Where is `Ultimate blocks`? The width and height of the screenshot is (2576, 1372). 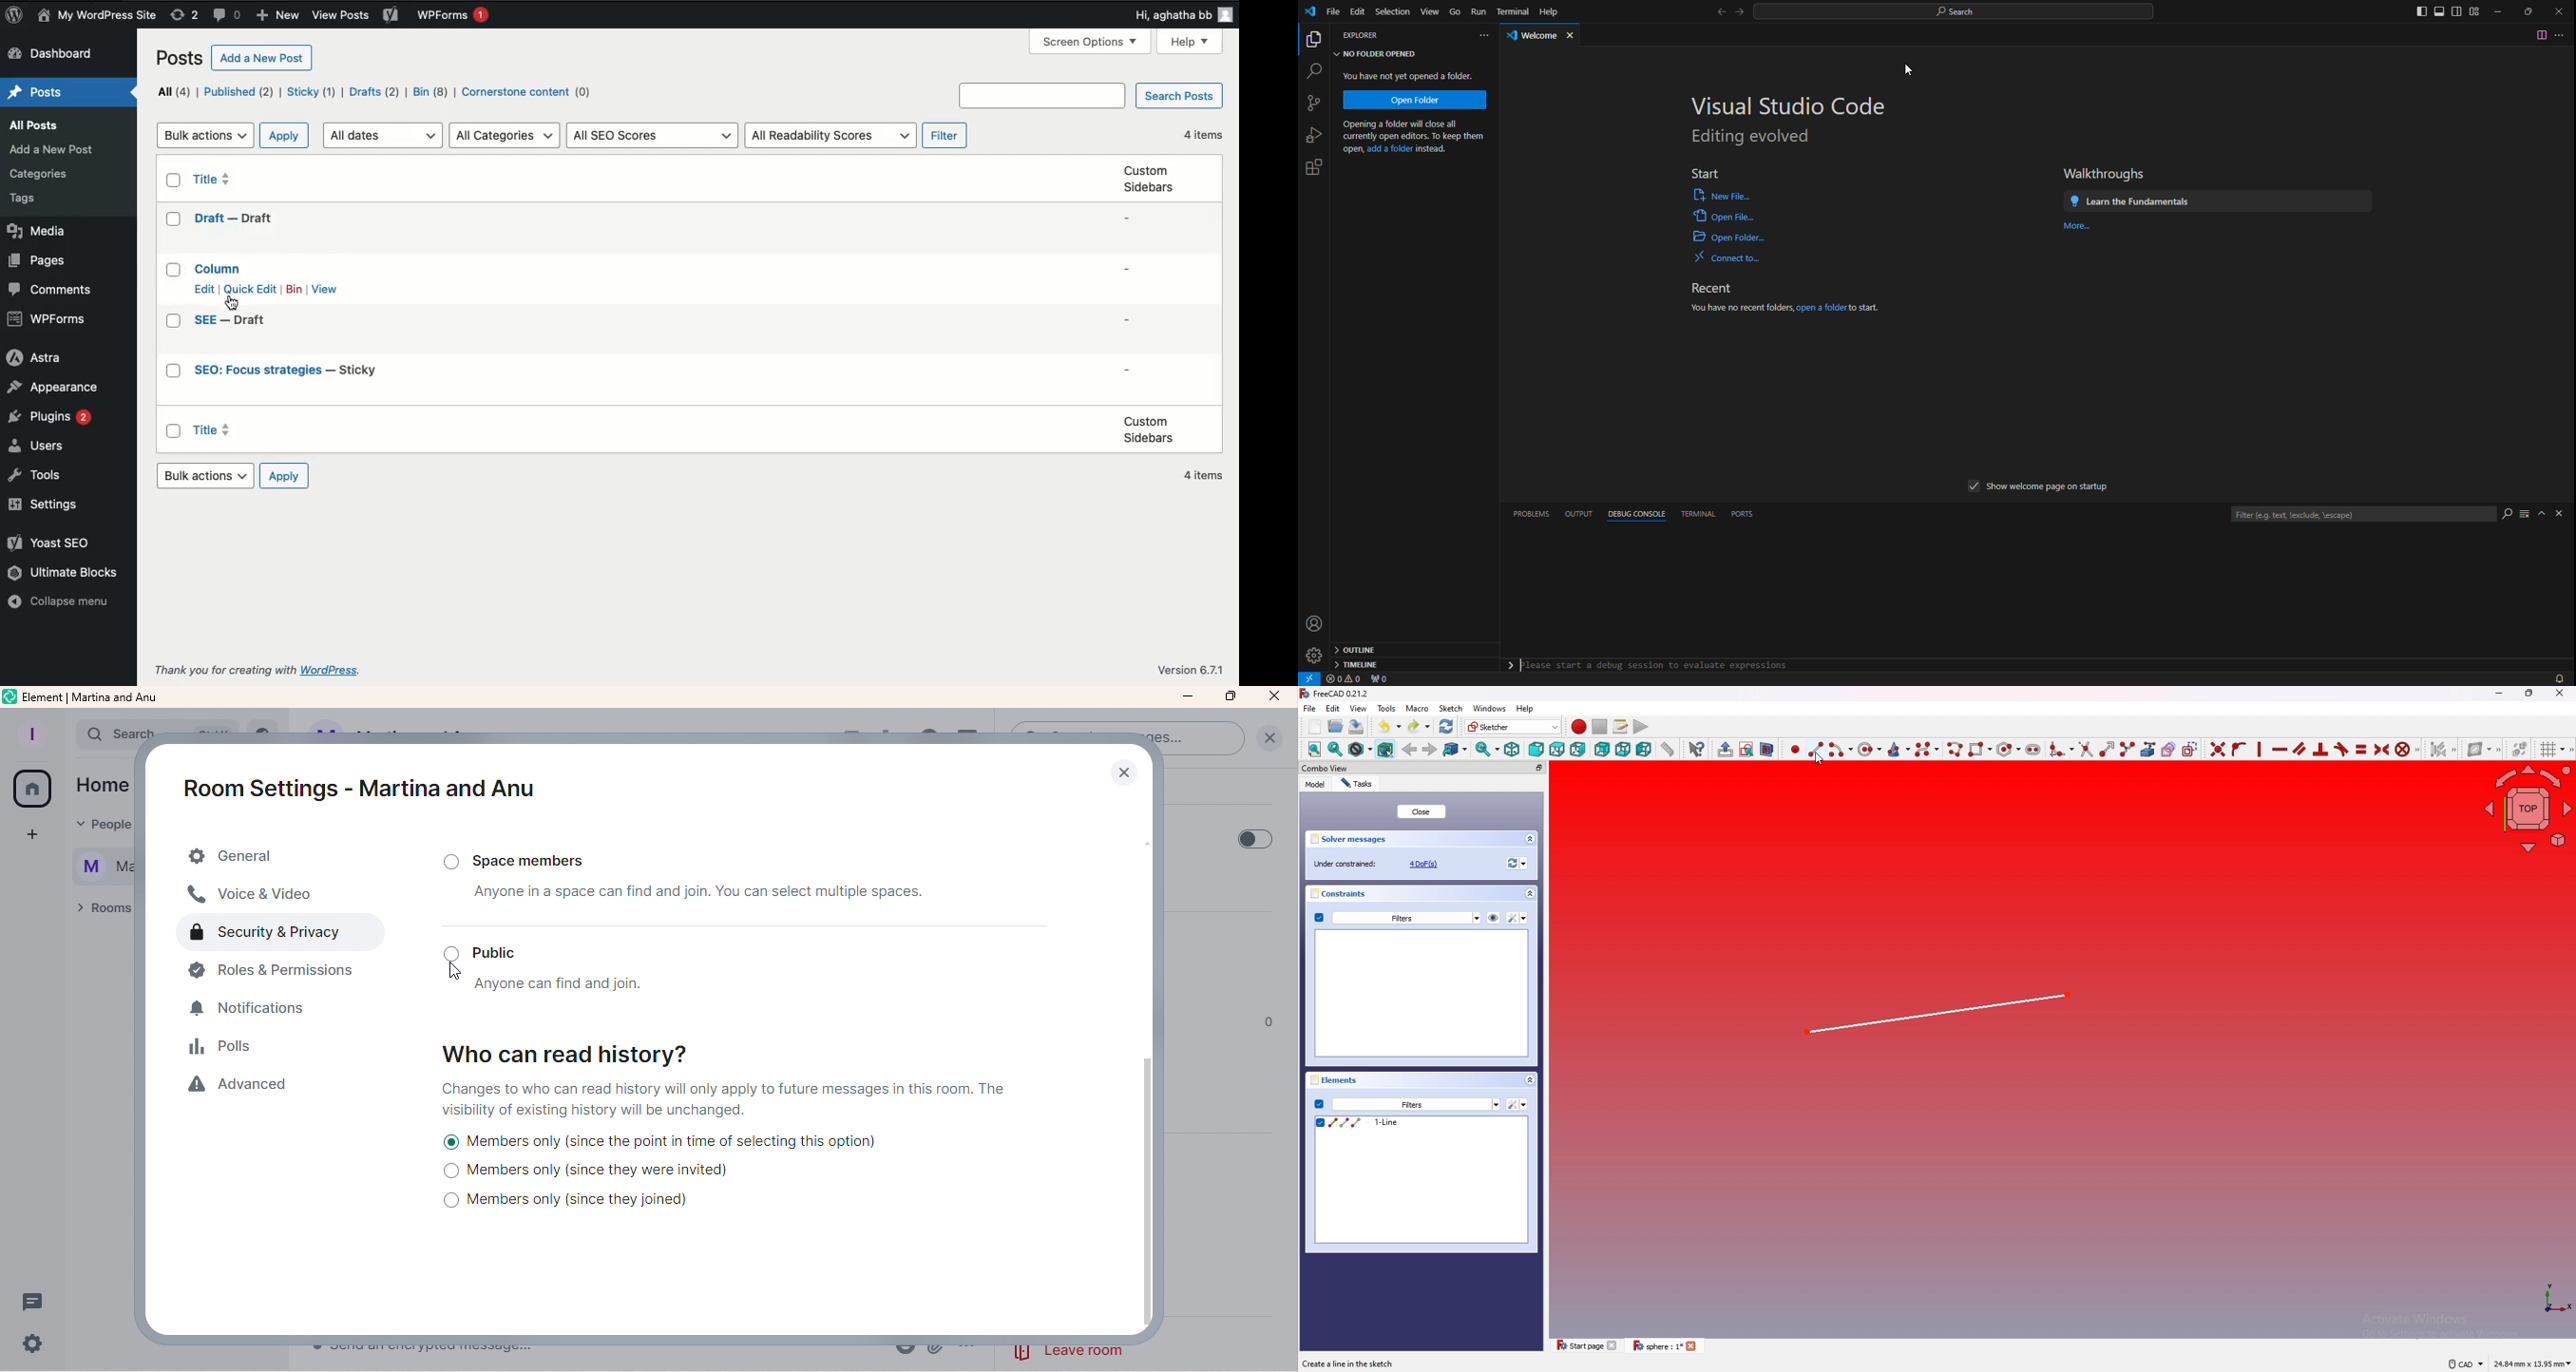
Ultimate blocks is located at coordinates (61, 576).